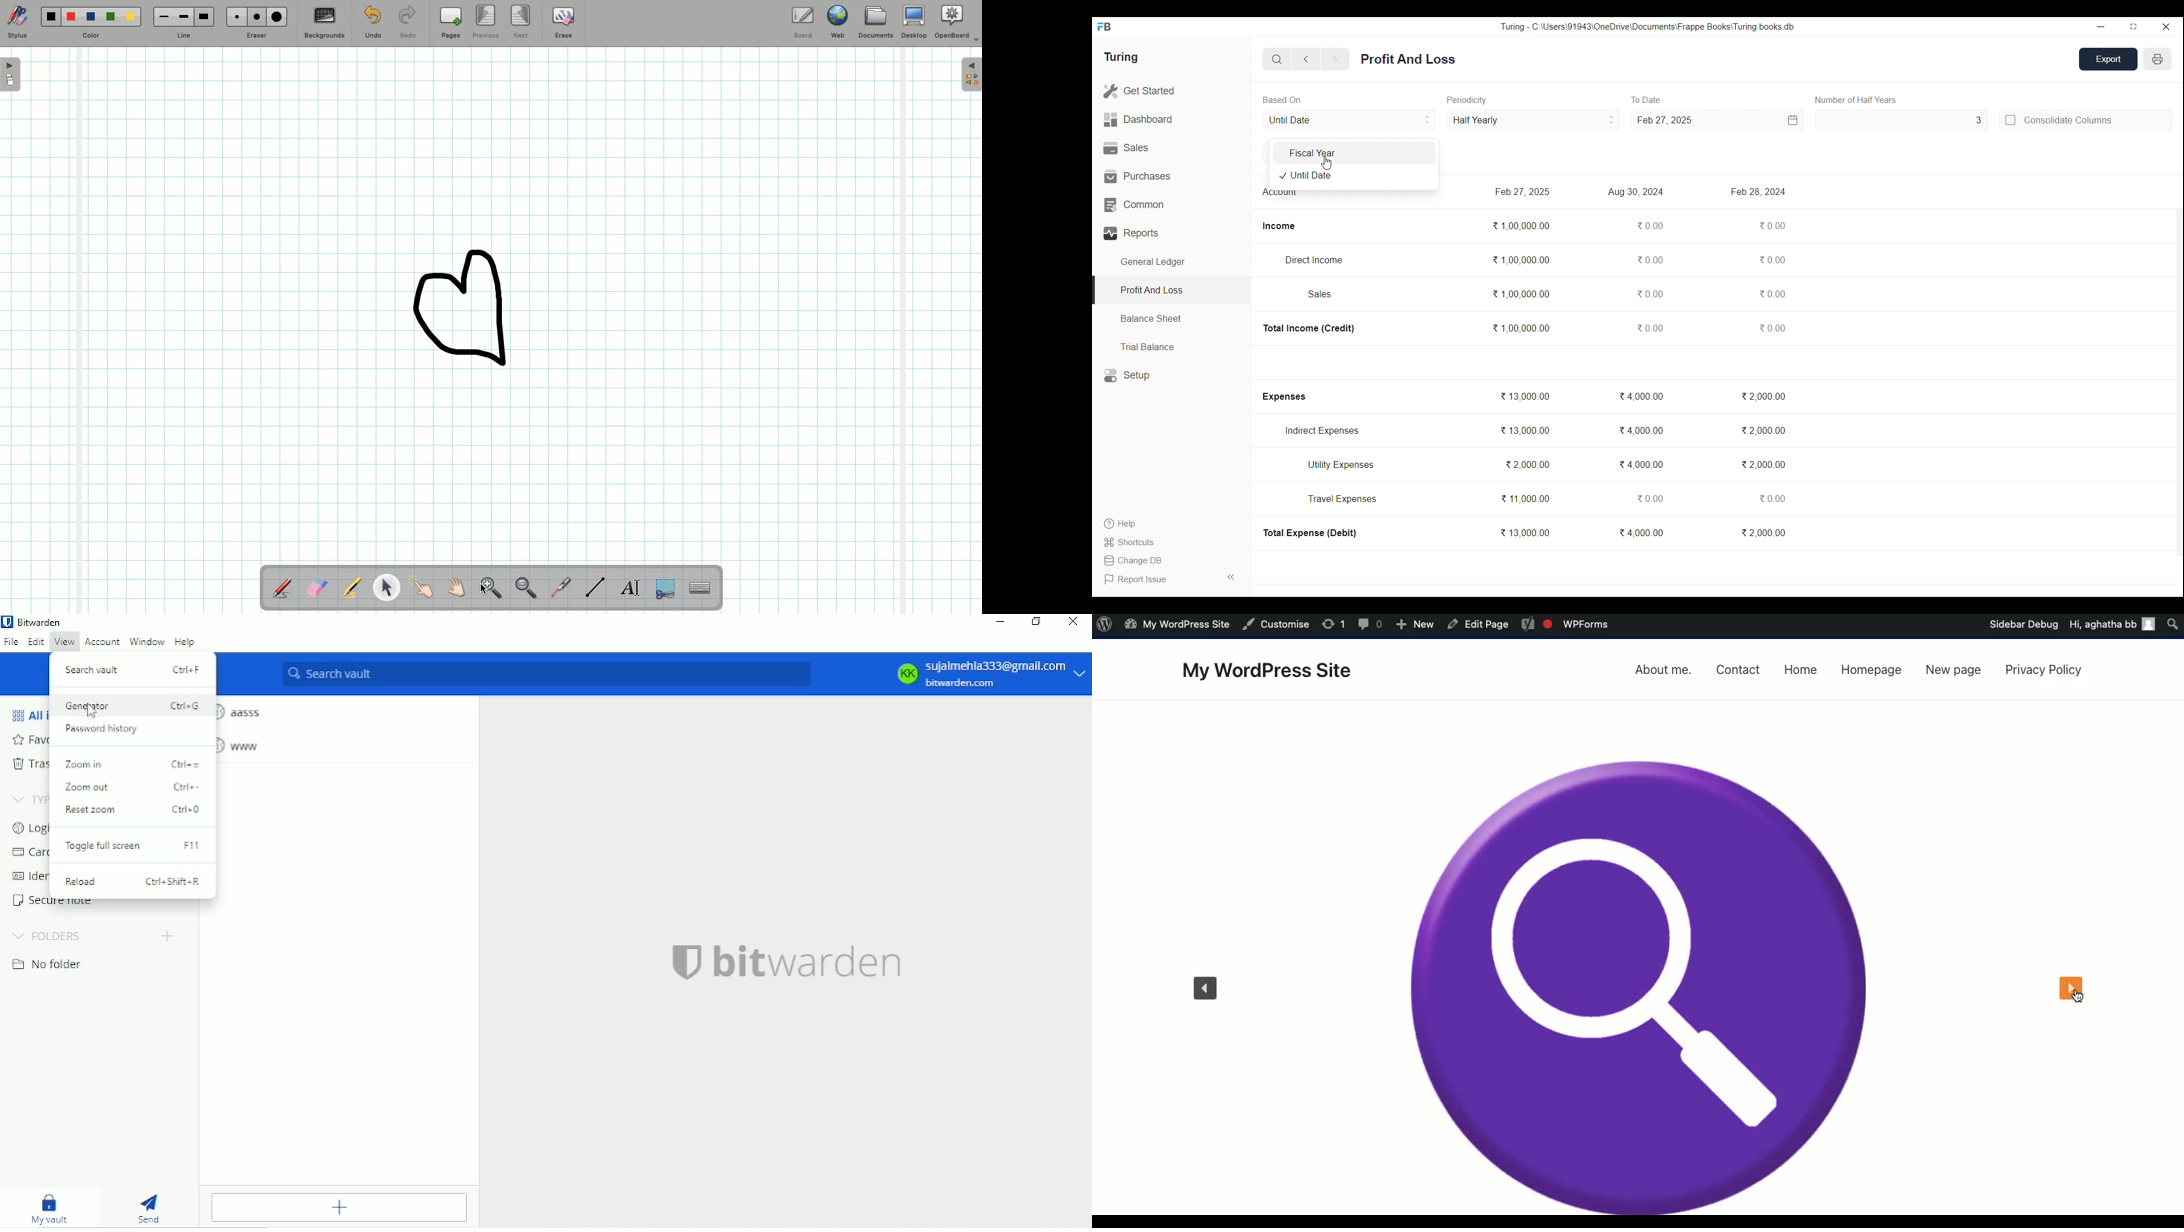  What do you see at coordinates (474, 308) in the screenshot?
I see `Drawing in the drawing space` at bounding box center [474, 308].